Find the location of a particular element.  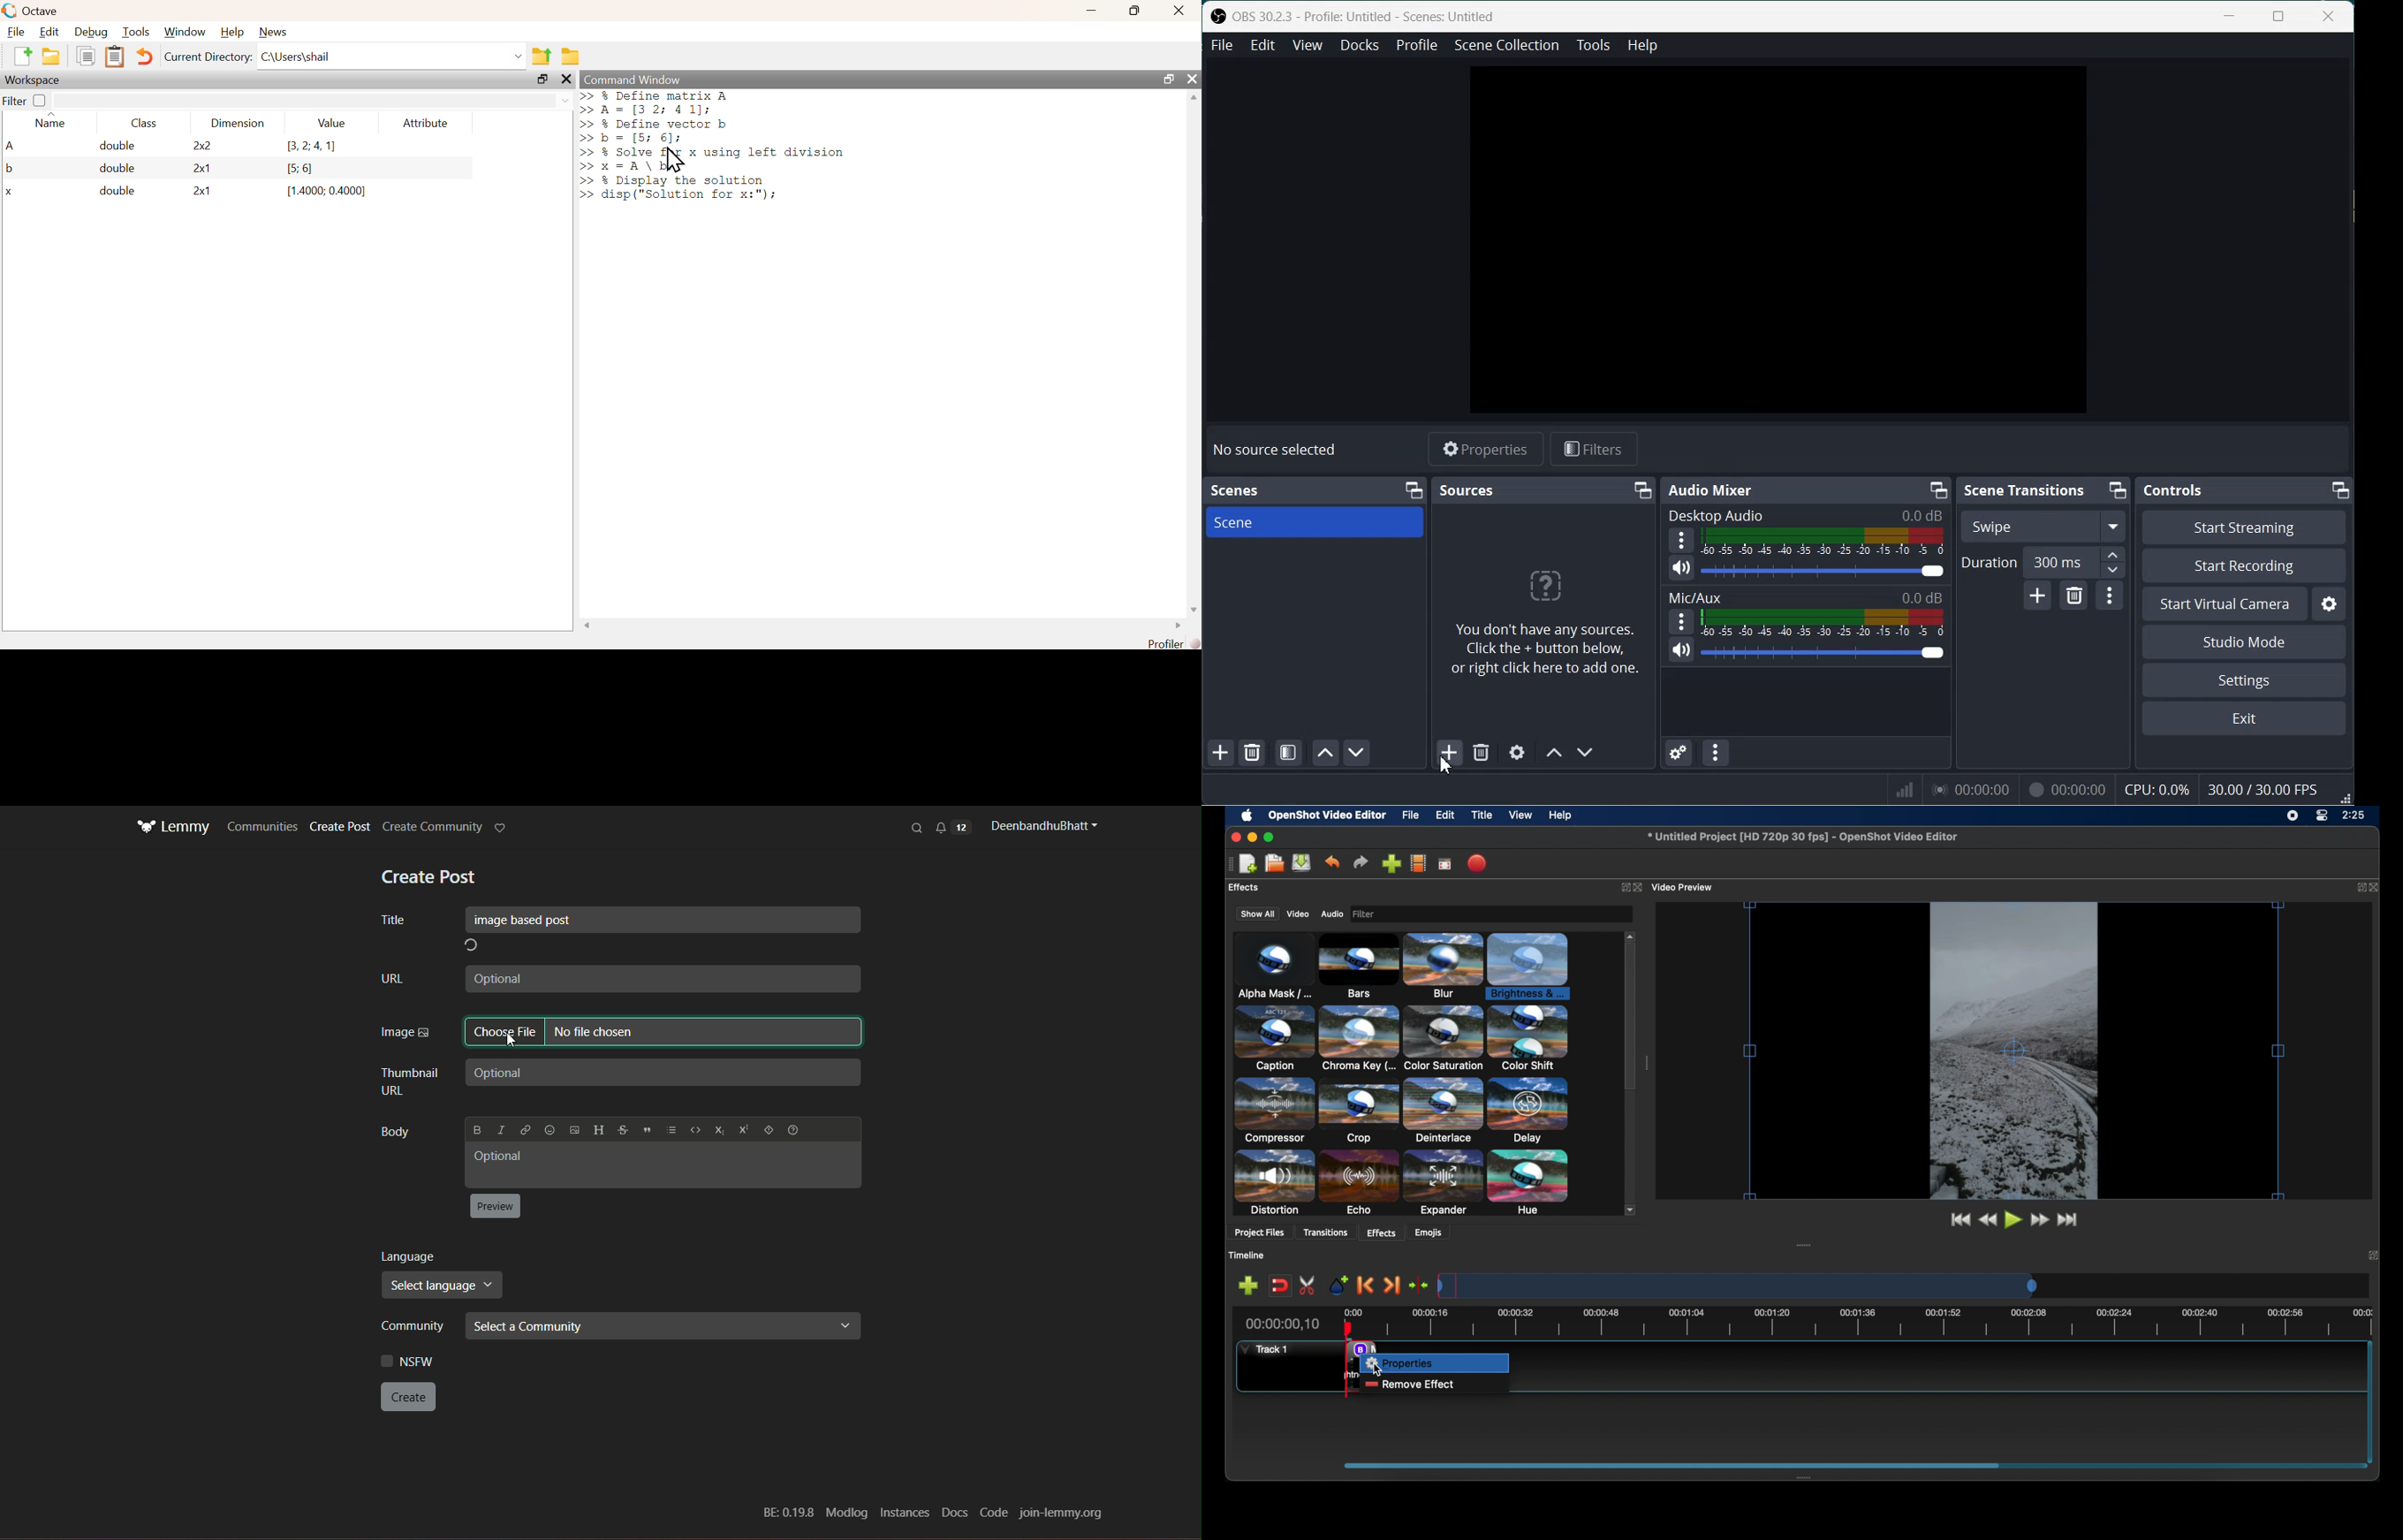

current time indicator is located at coordinates (1282, 1324).